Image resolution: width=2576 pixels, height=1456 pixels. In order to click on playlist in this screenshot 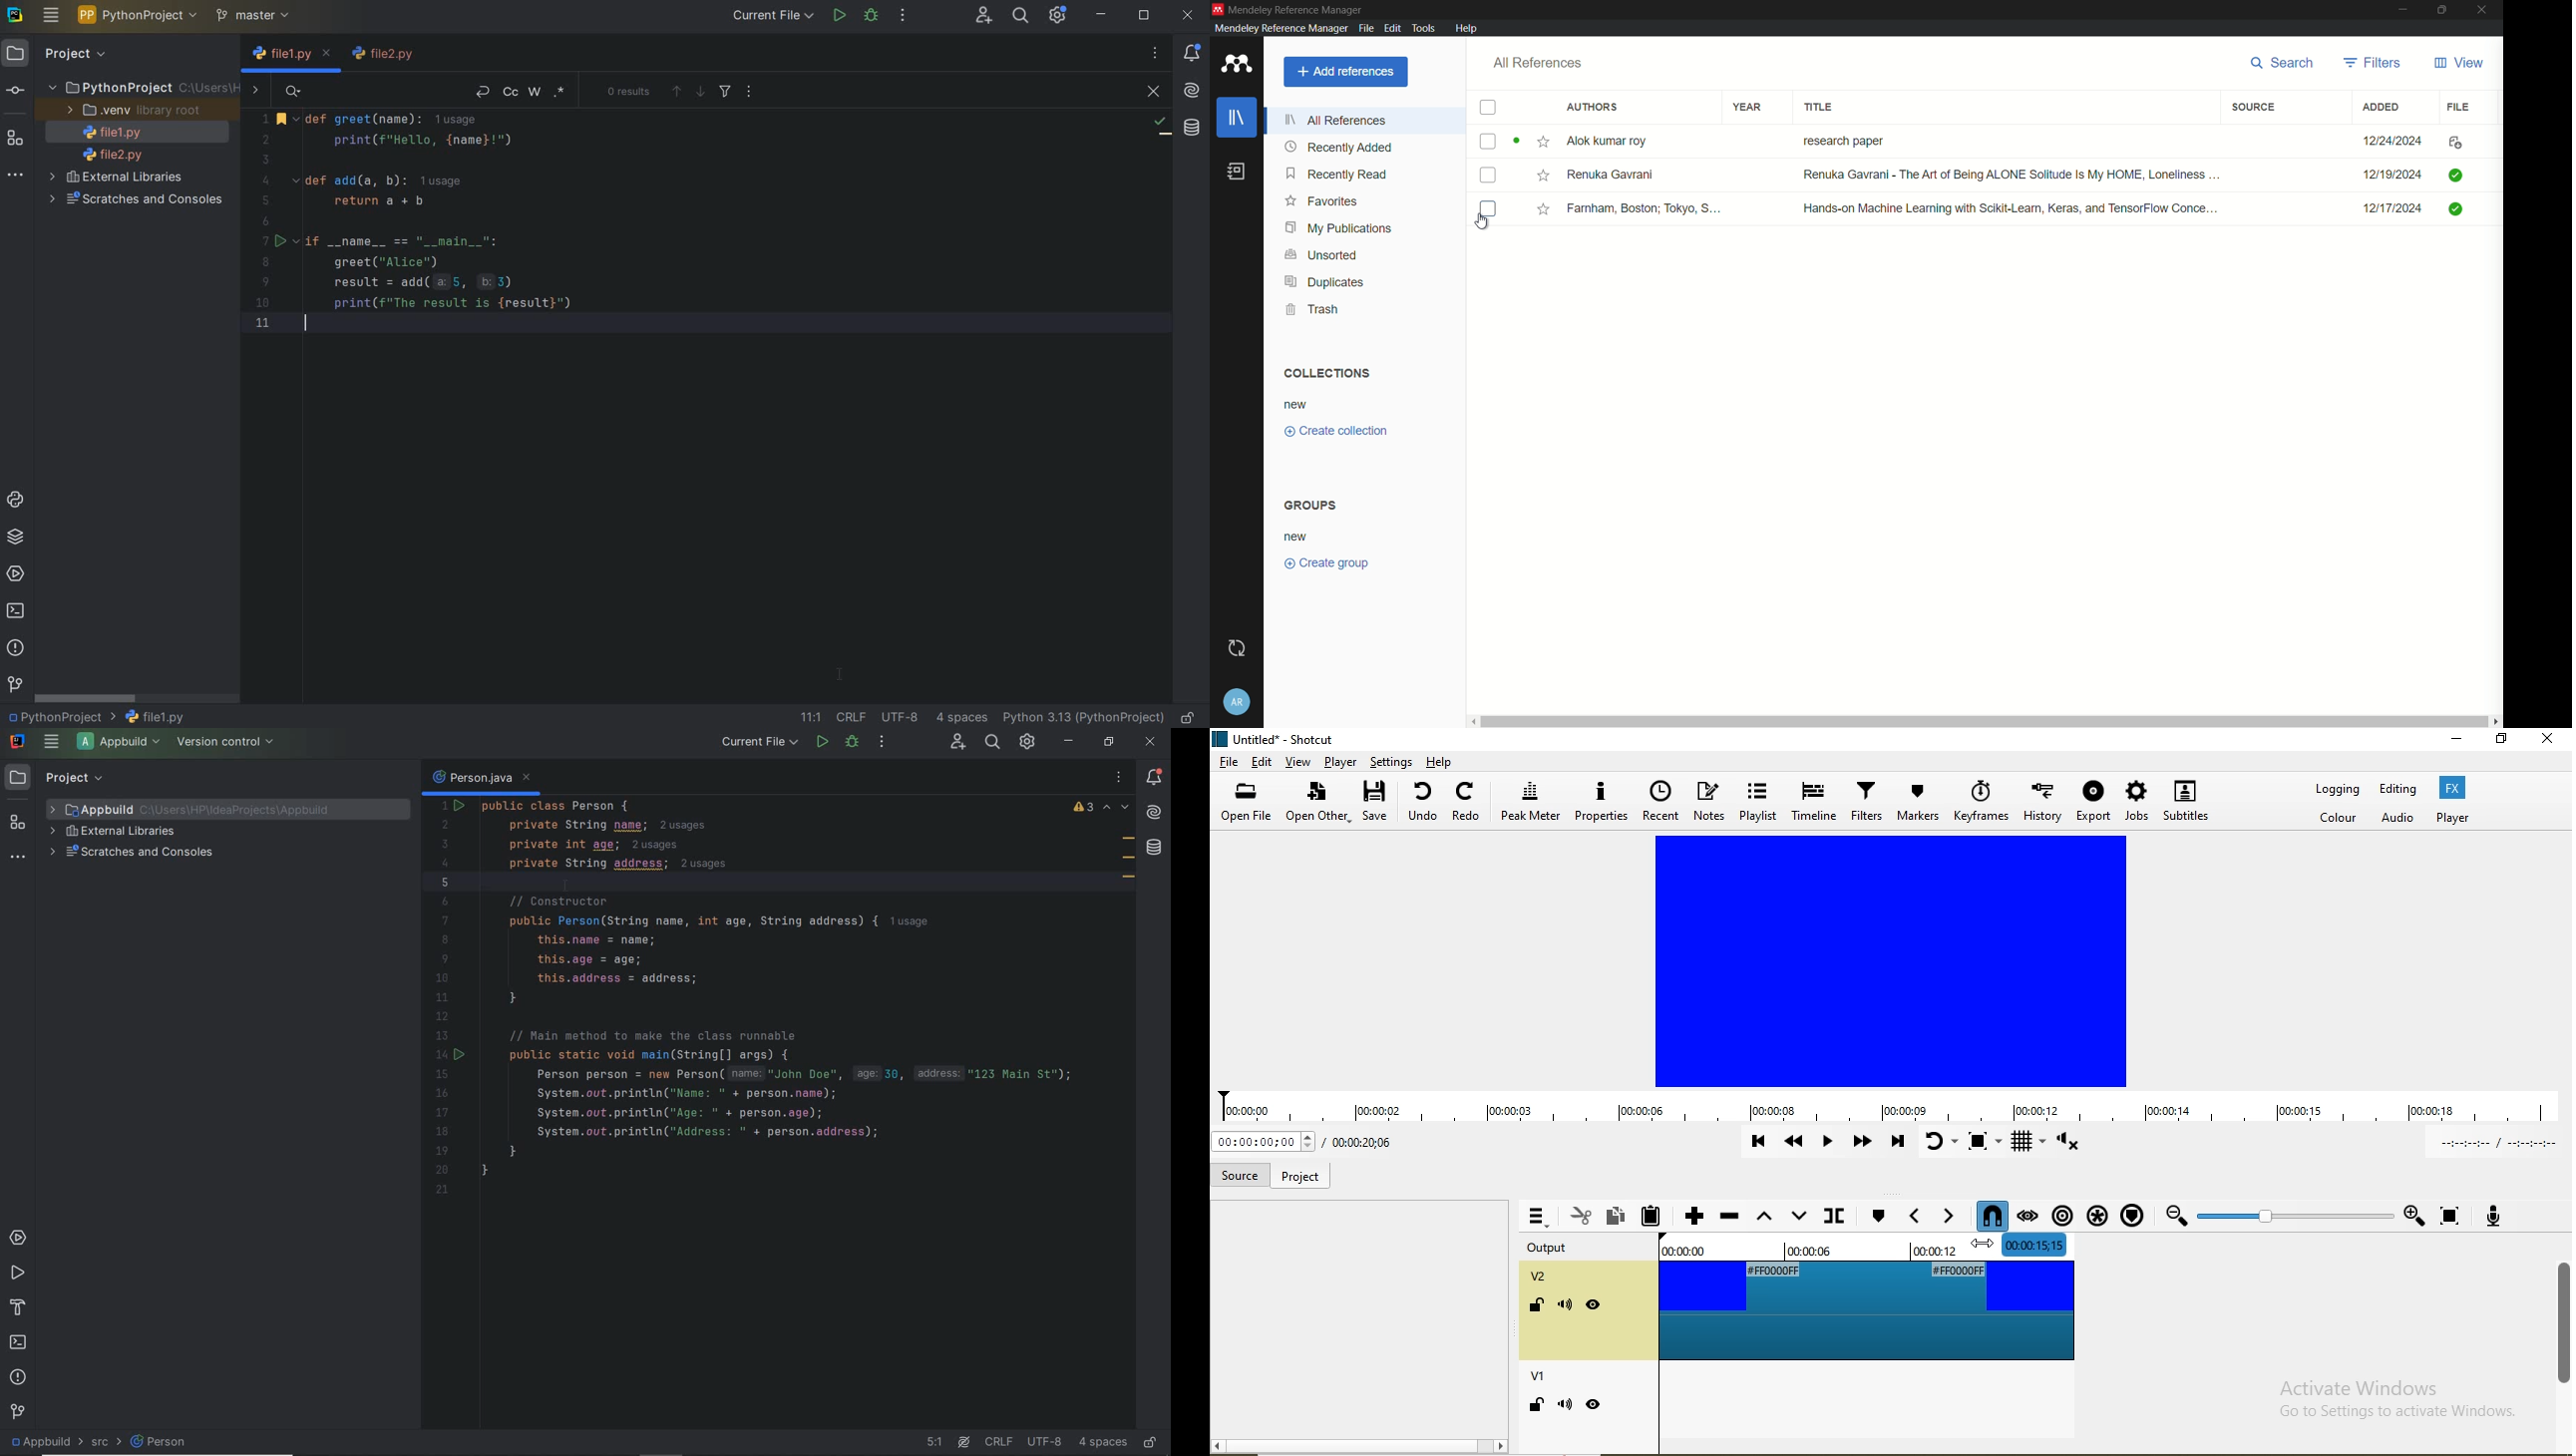, I will do `click(1758, 801)`.